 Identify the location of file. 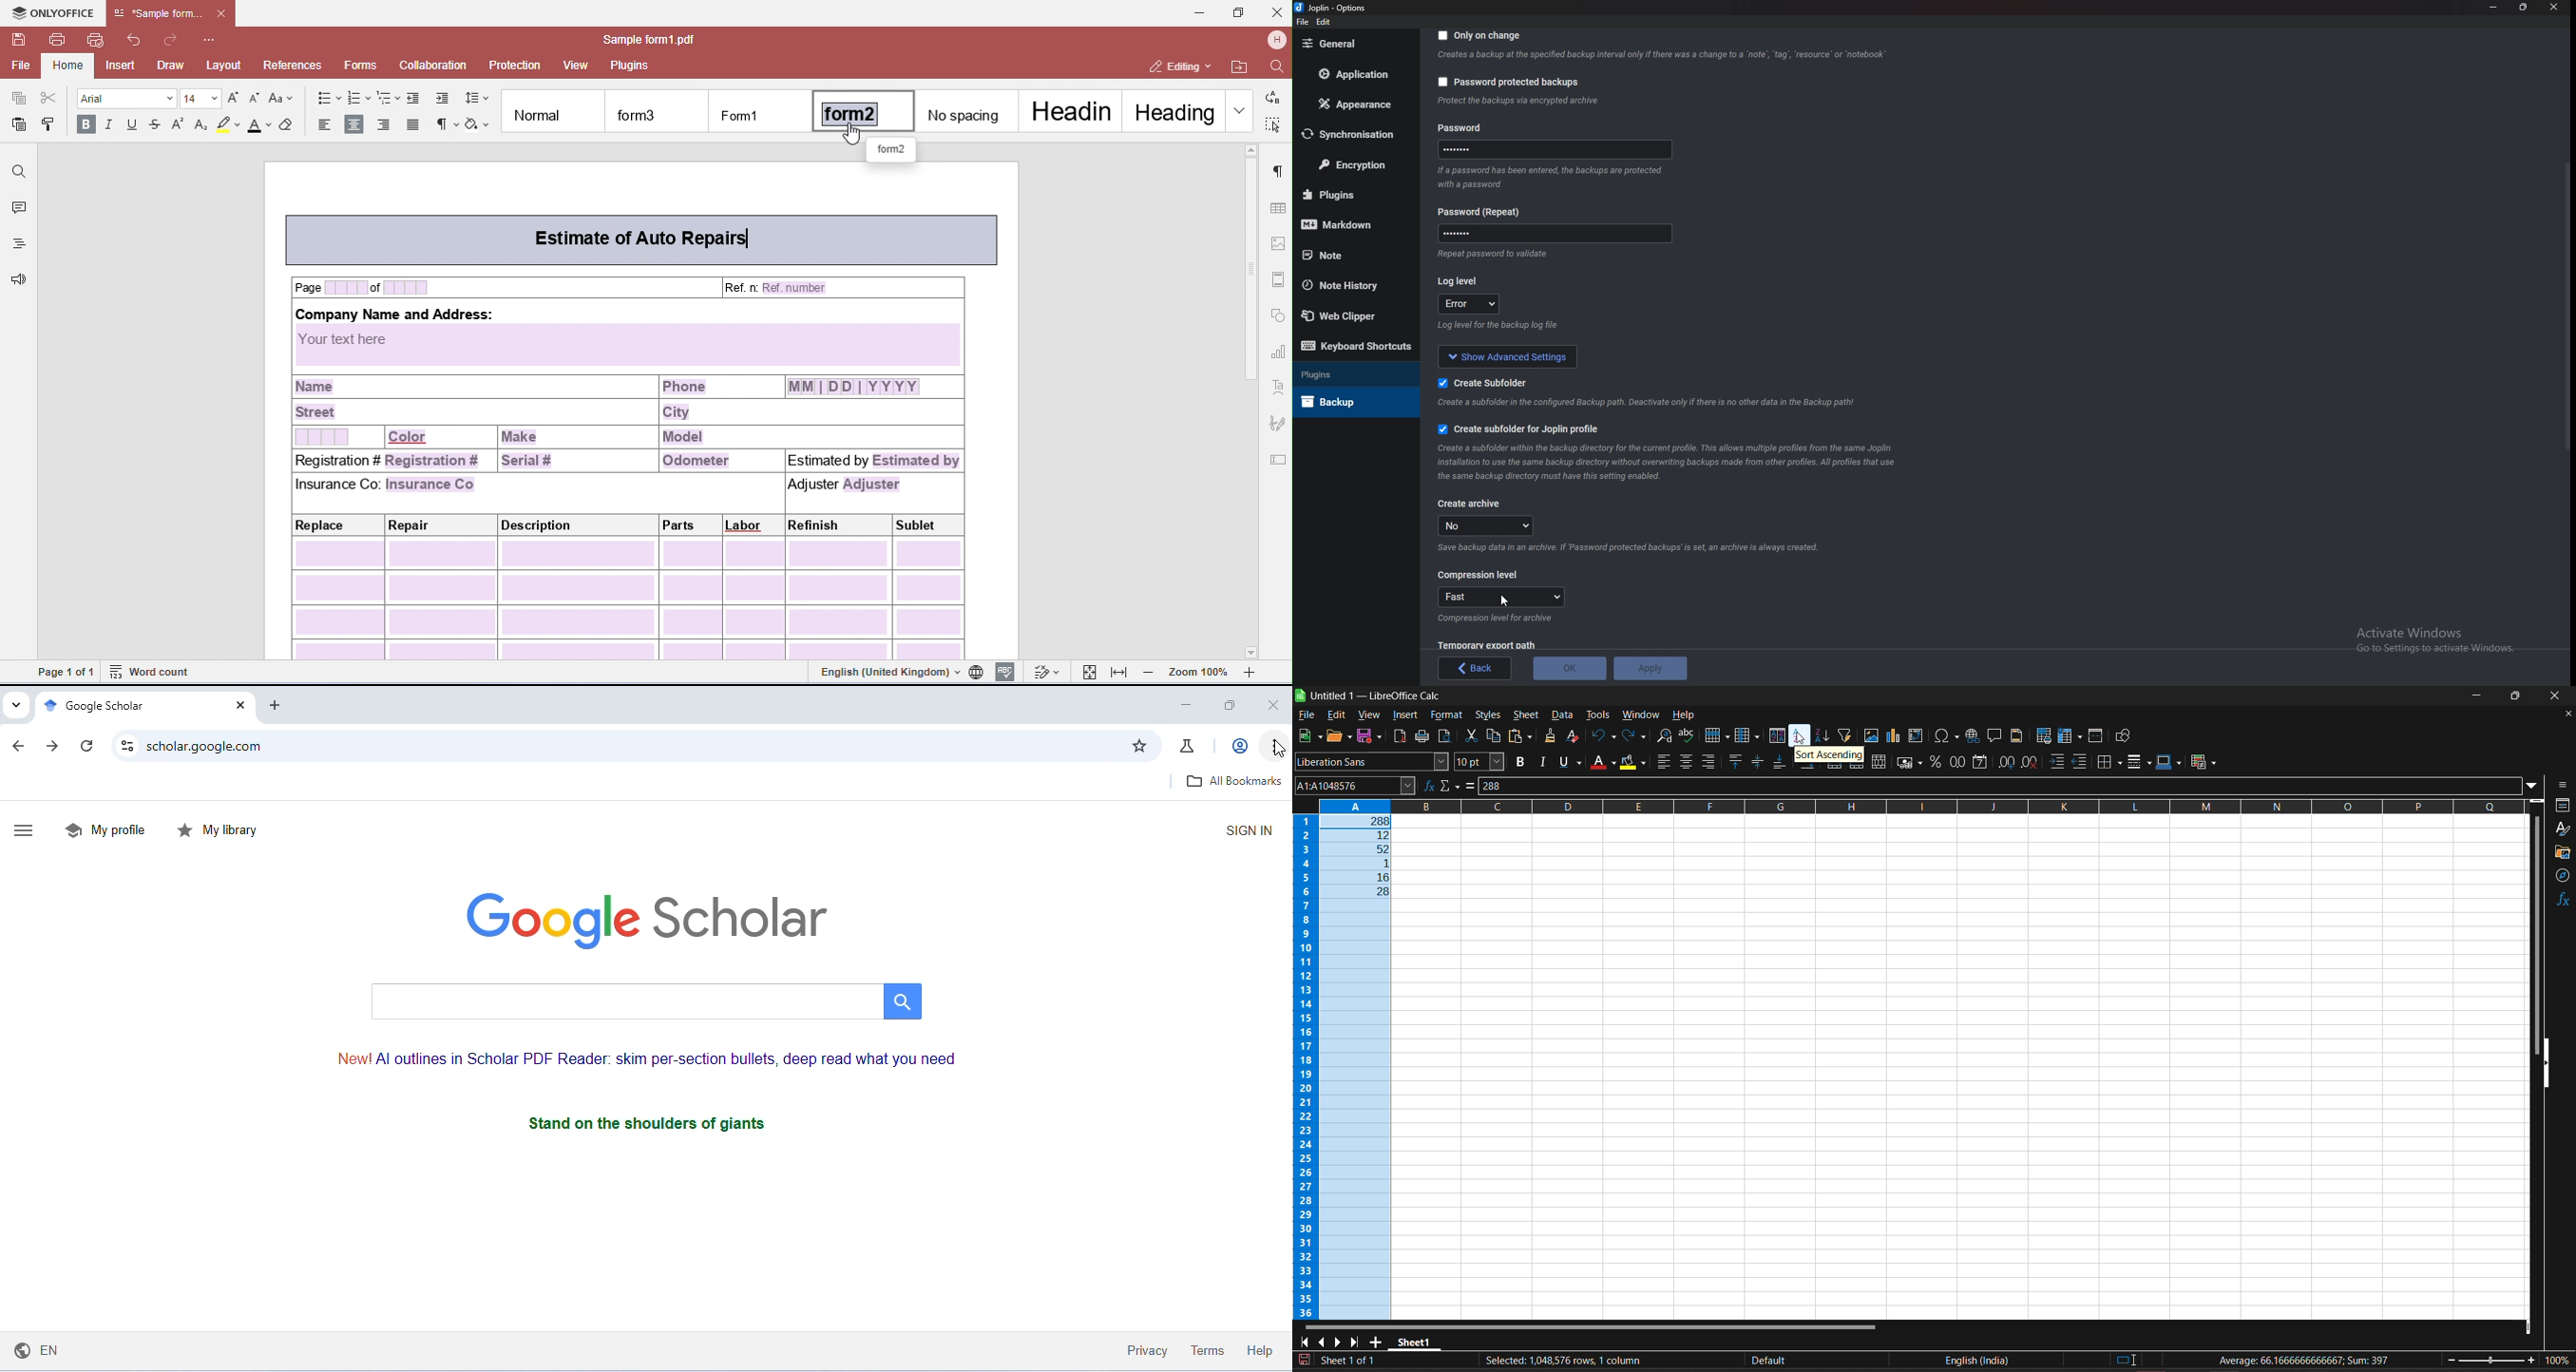
(1306, 715).